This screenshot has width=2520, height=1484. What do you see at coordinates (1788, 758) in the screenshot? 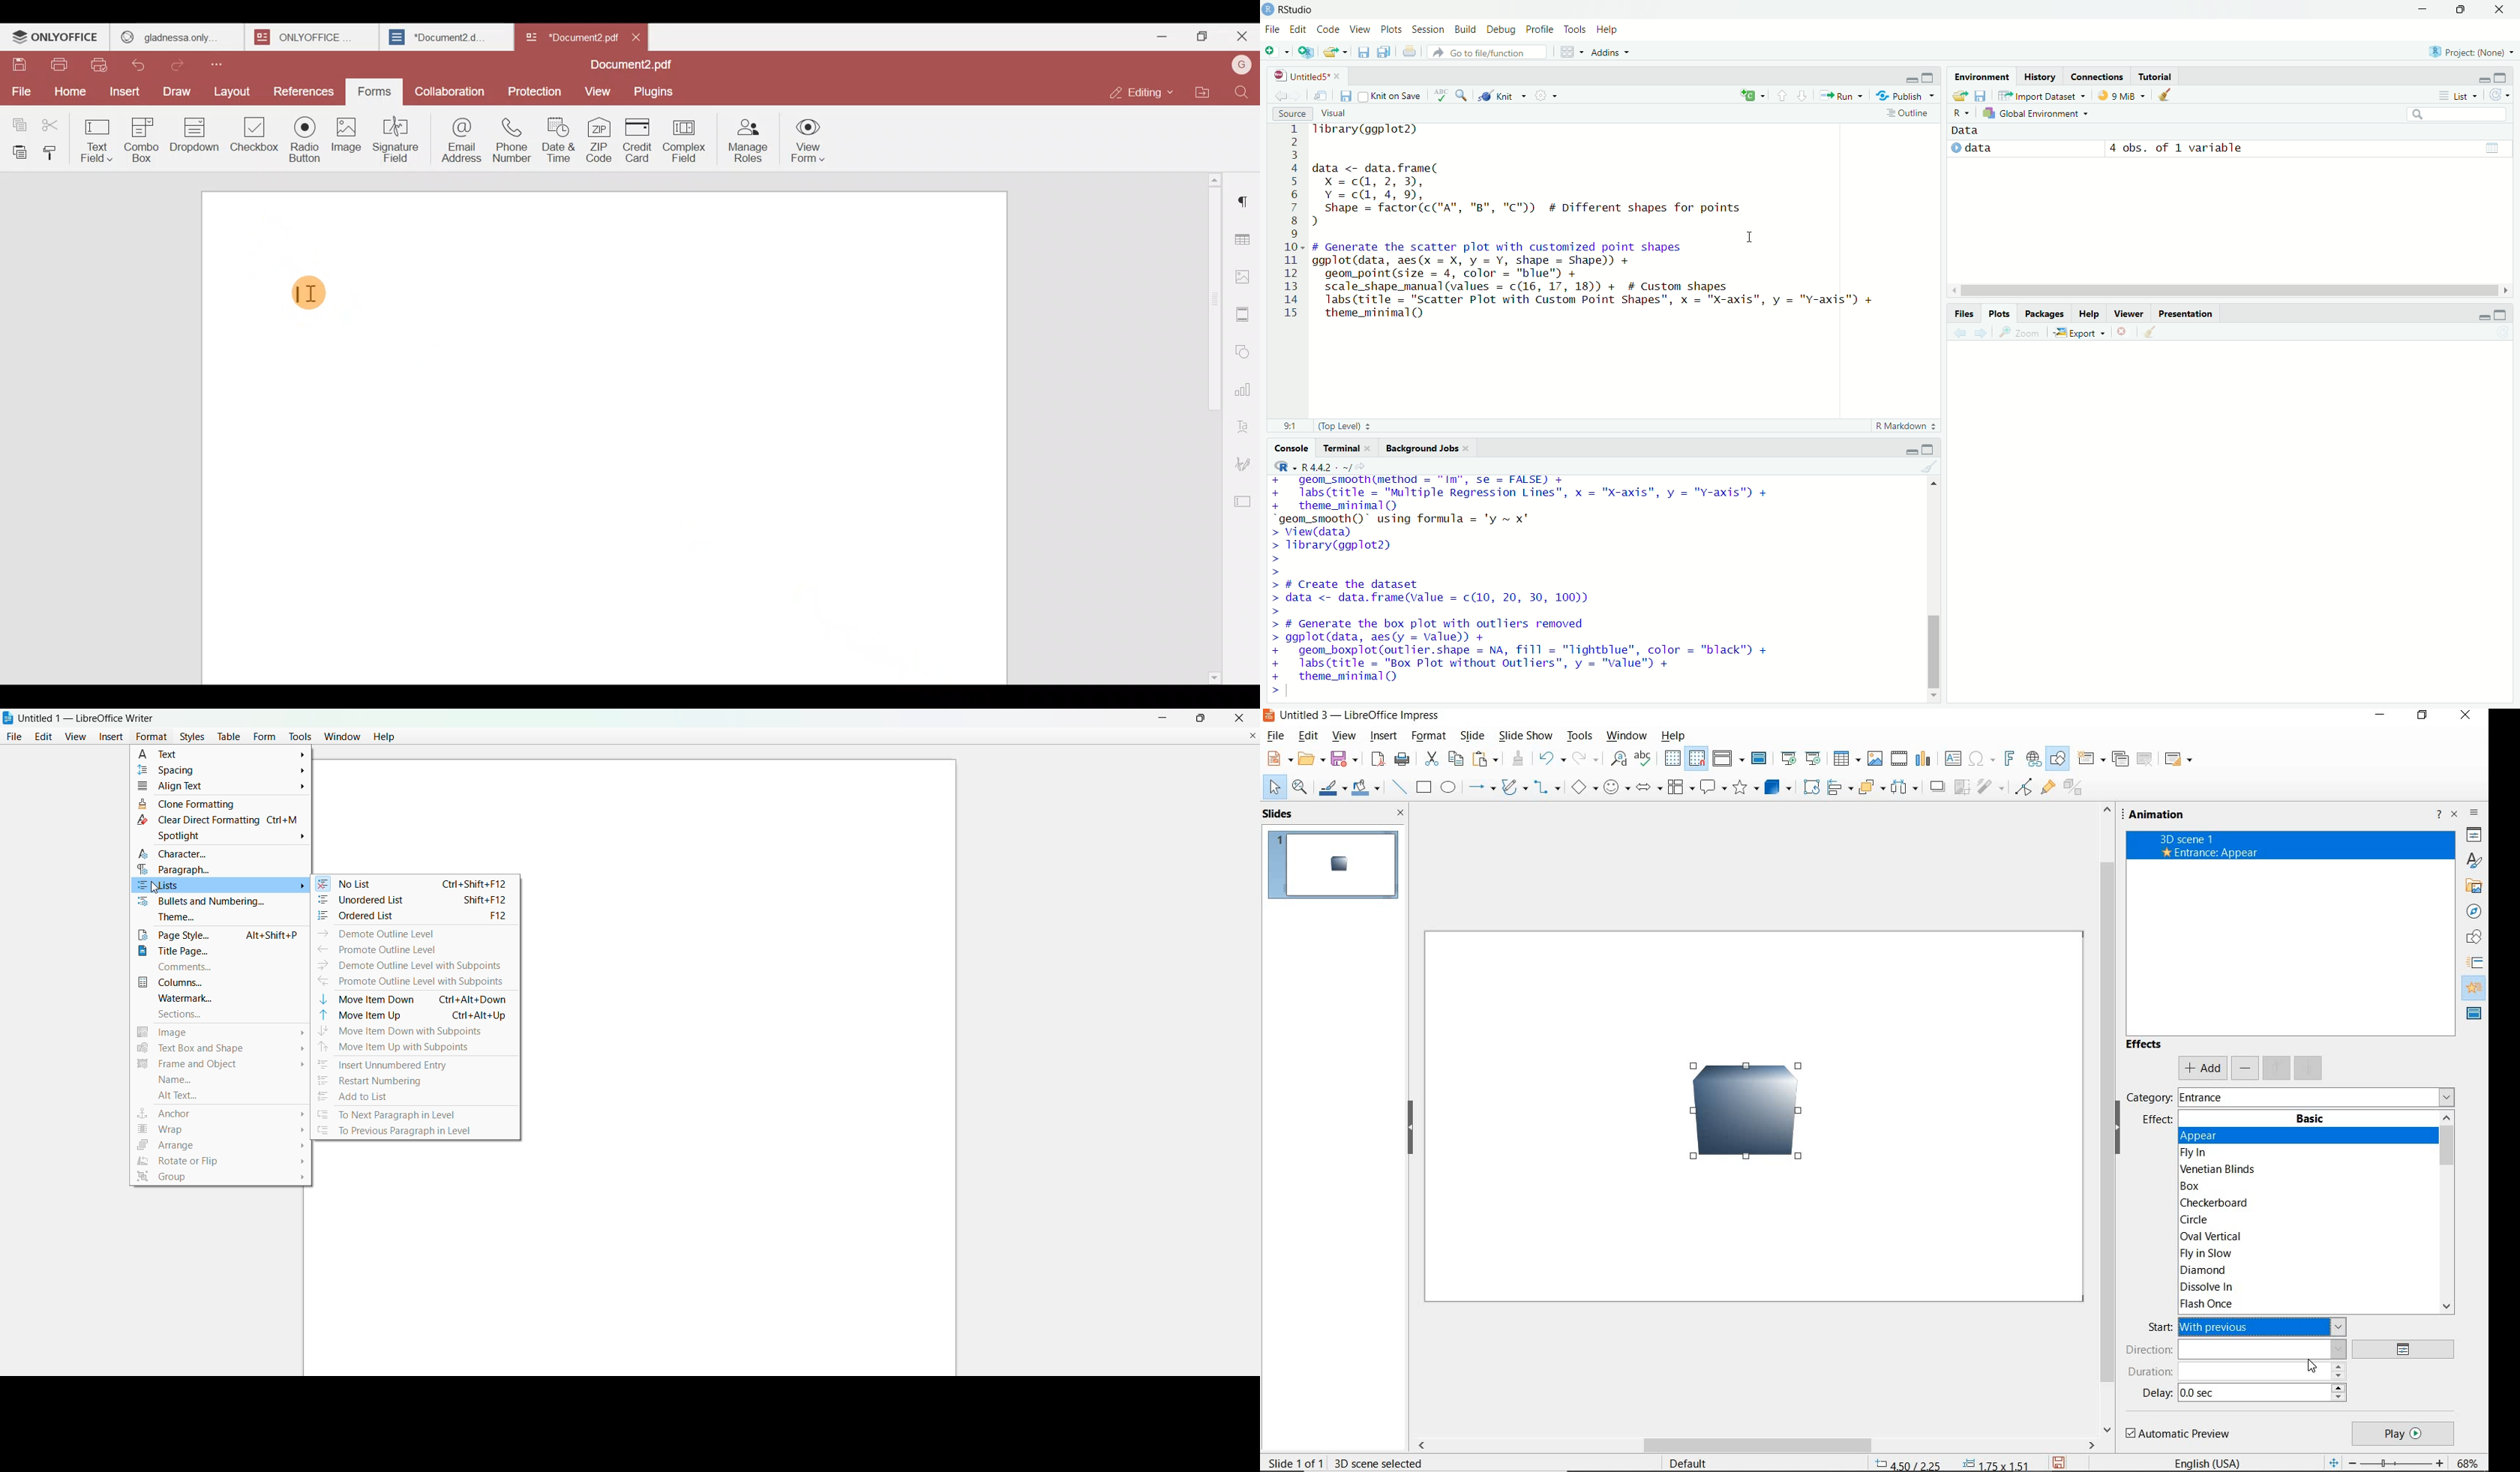
I see `start from previous slide` at bounding box center [1788, 758].